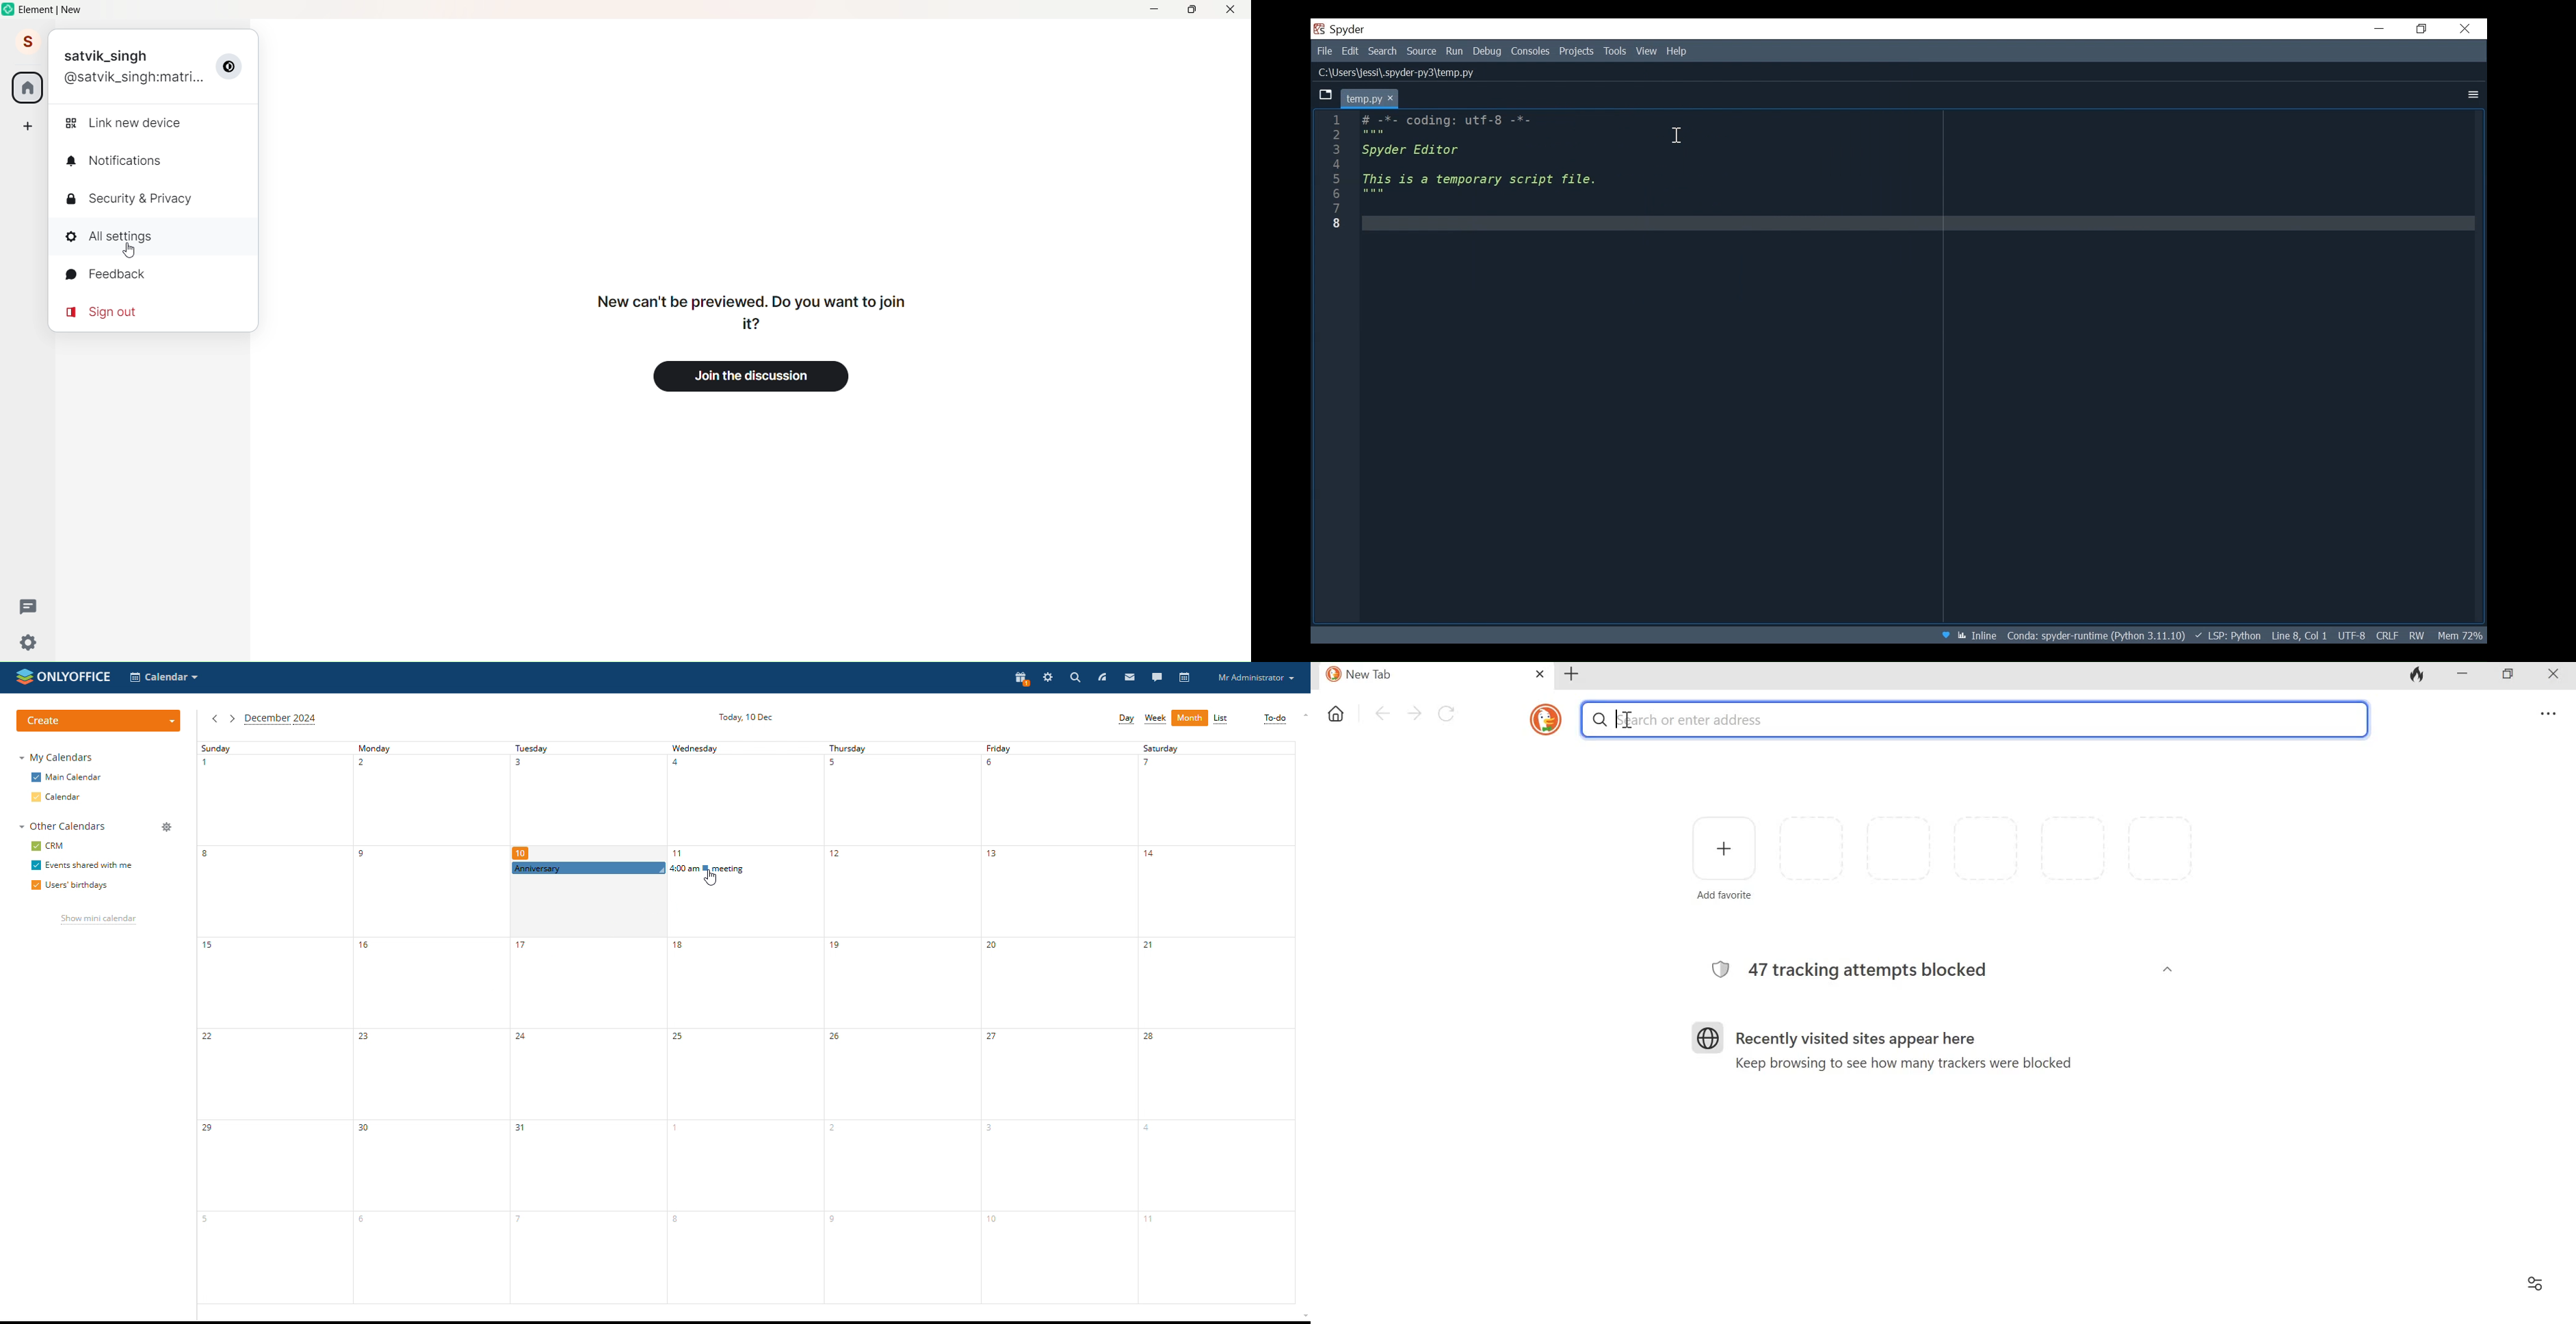  What do you see at coordinates (1352, 51) in the screenshot?
I see `Edit` at bounding box center [1352, 51].